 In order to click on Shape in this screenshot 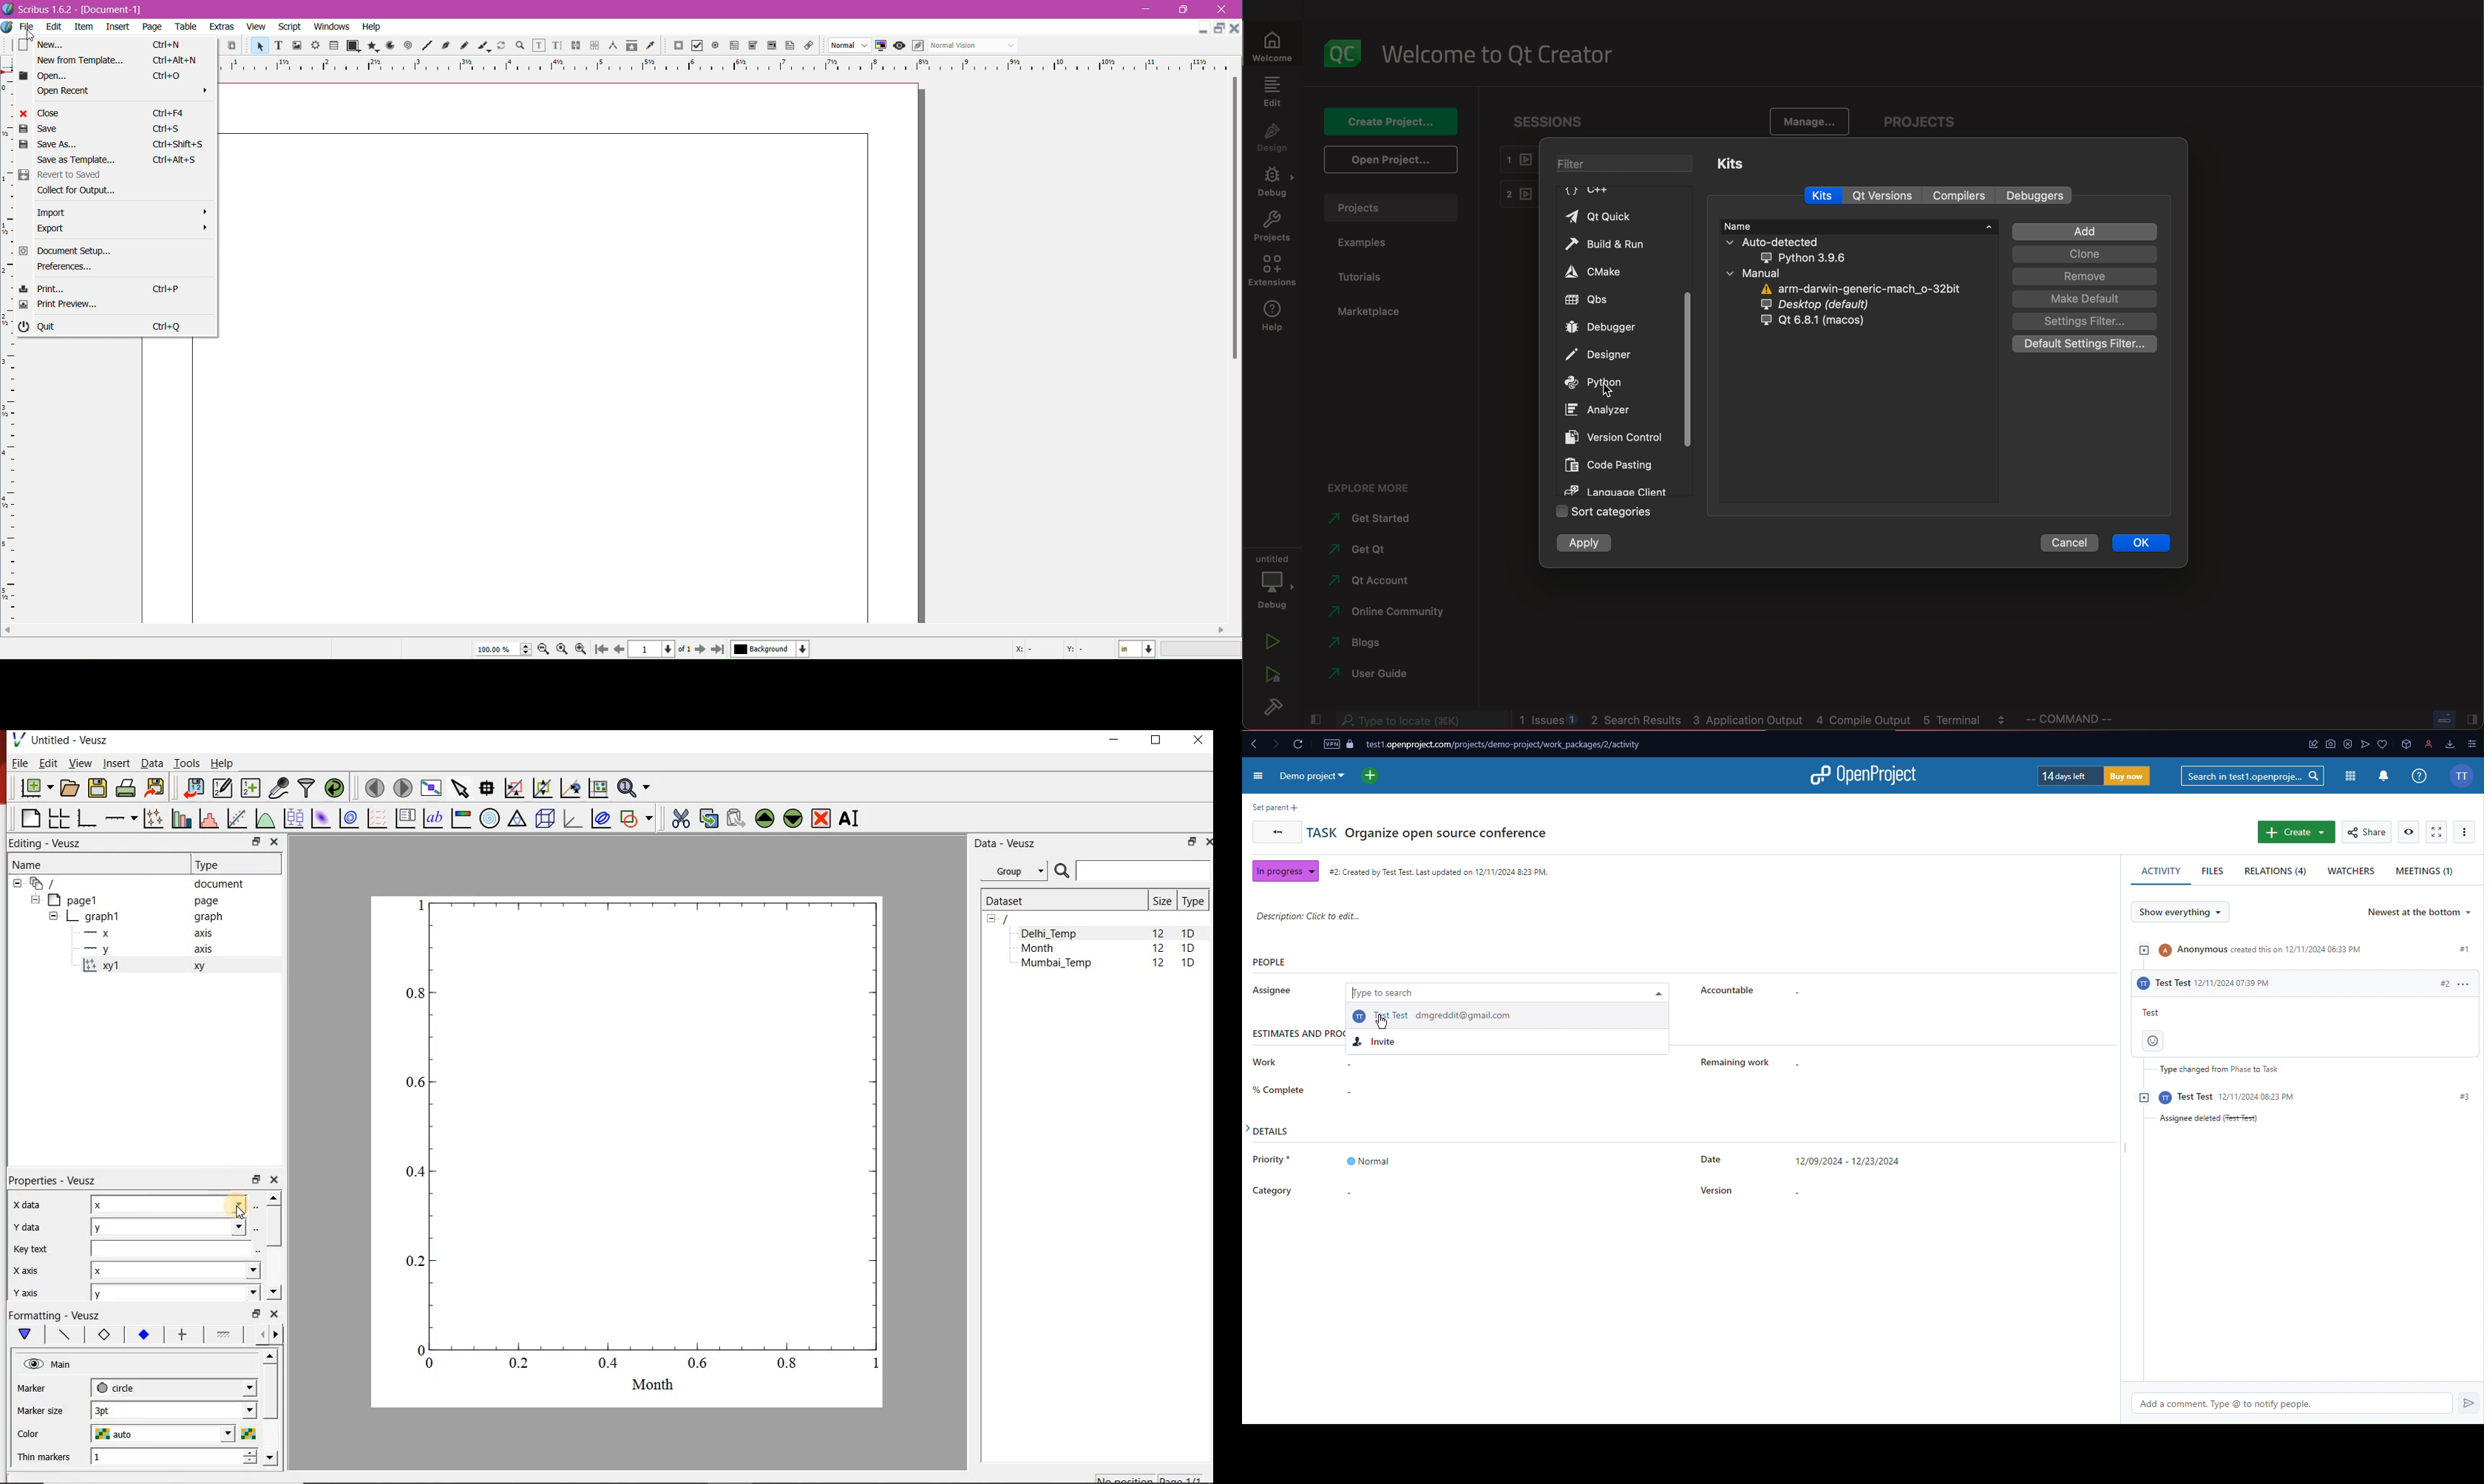, I will do `click(353, 46)`.